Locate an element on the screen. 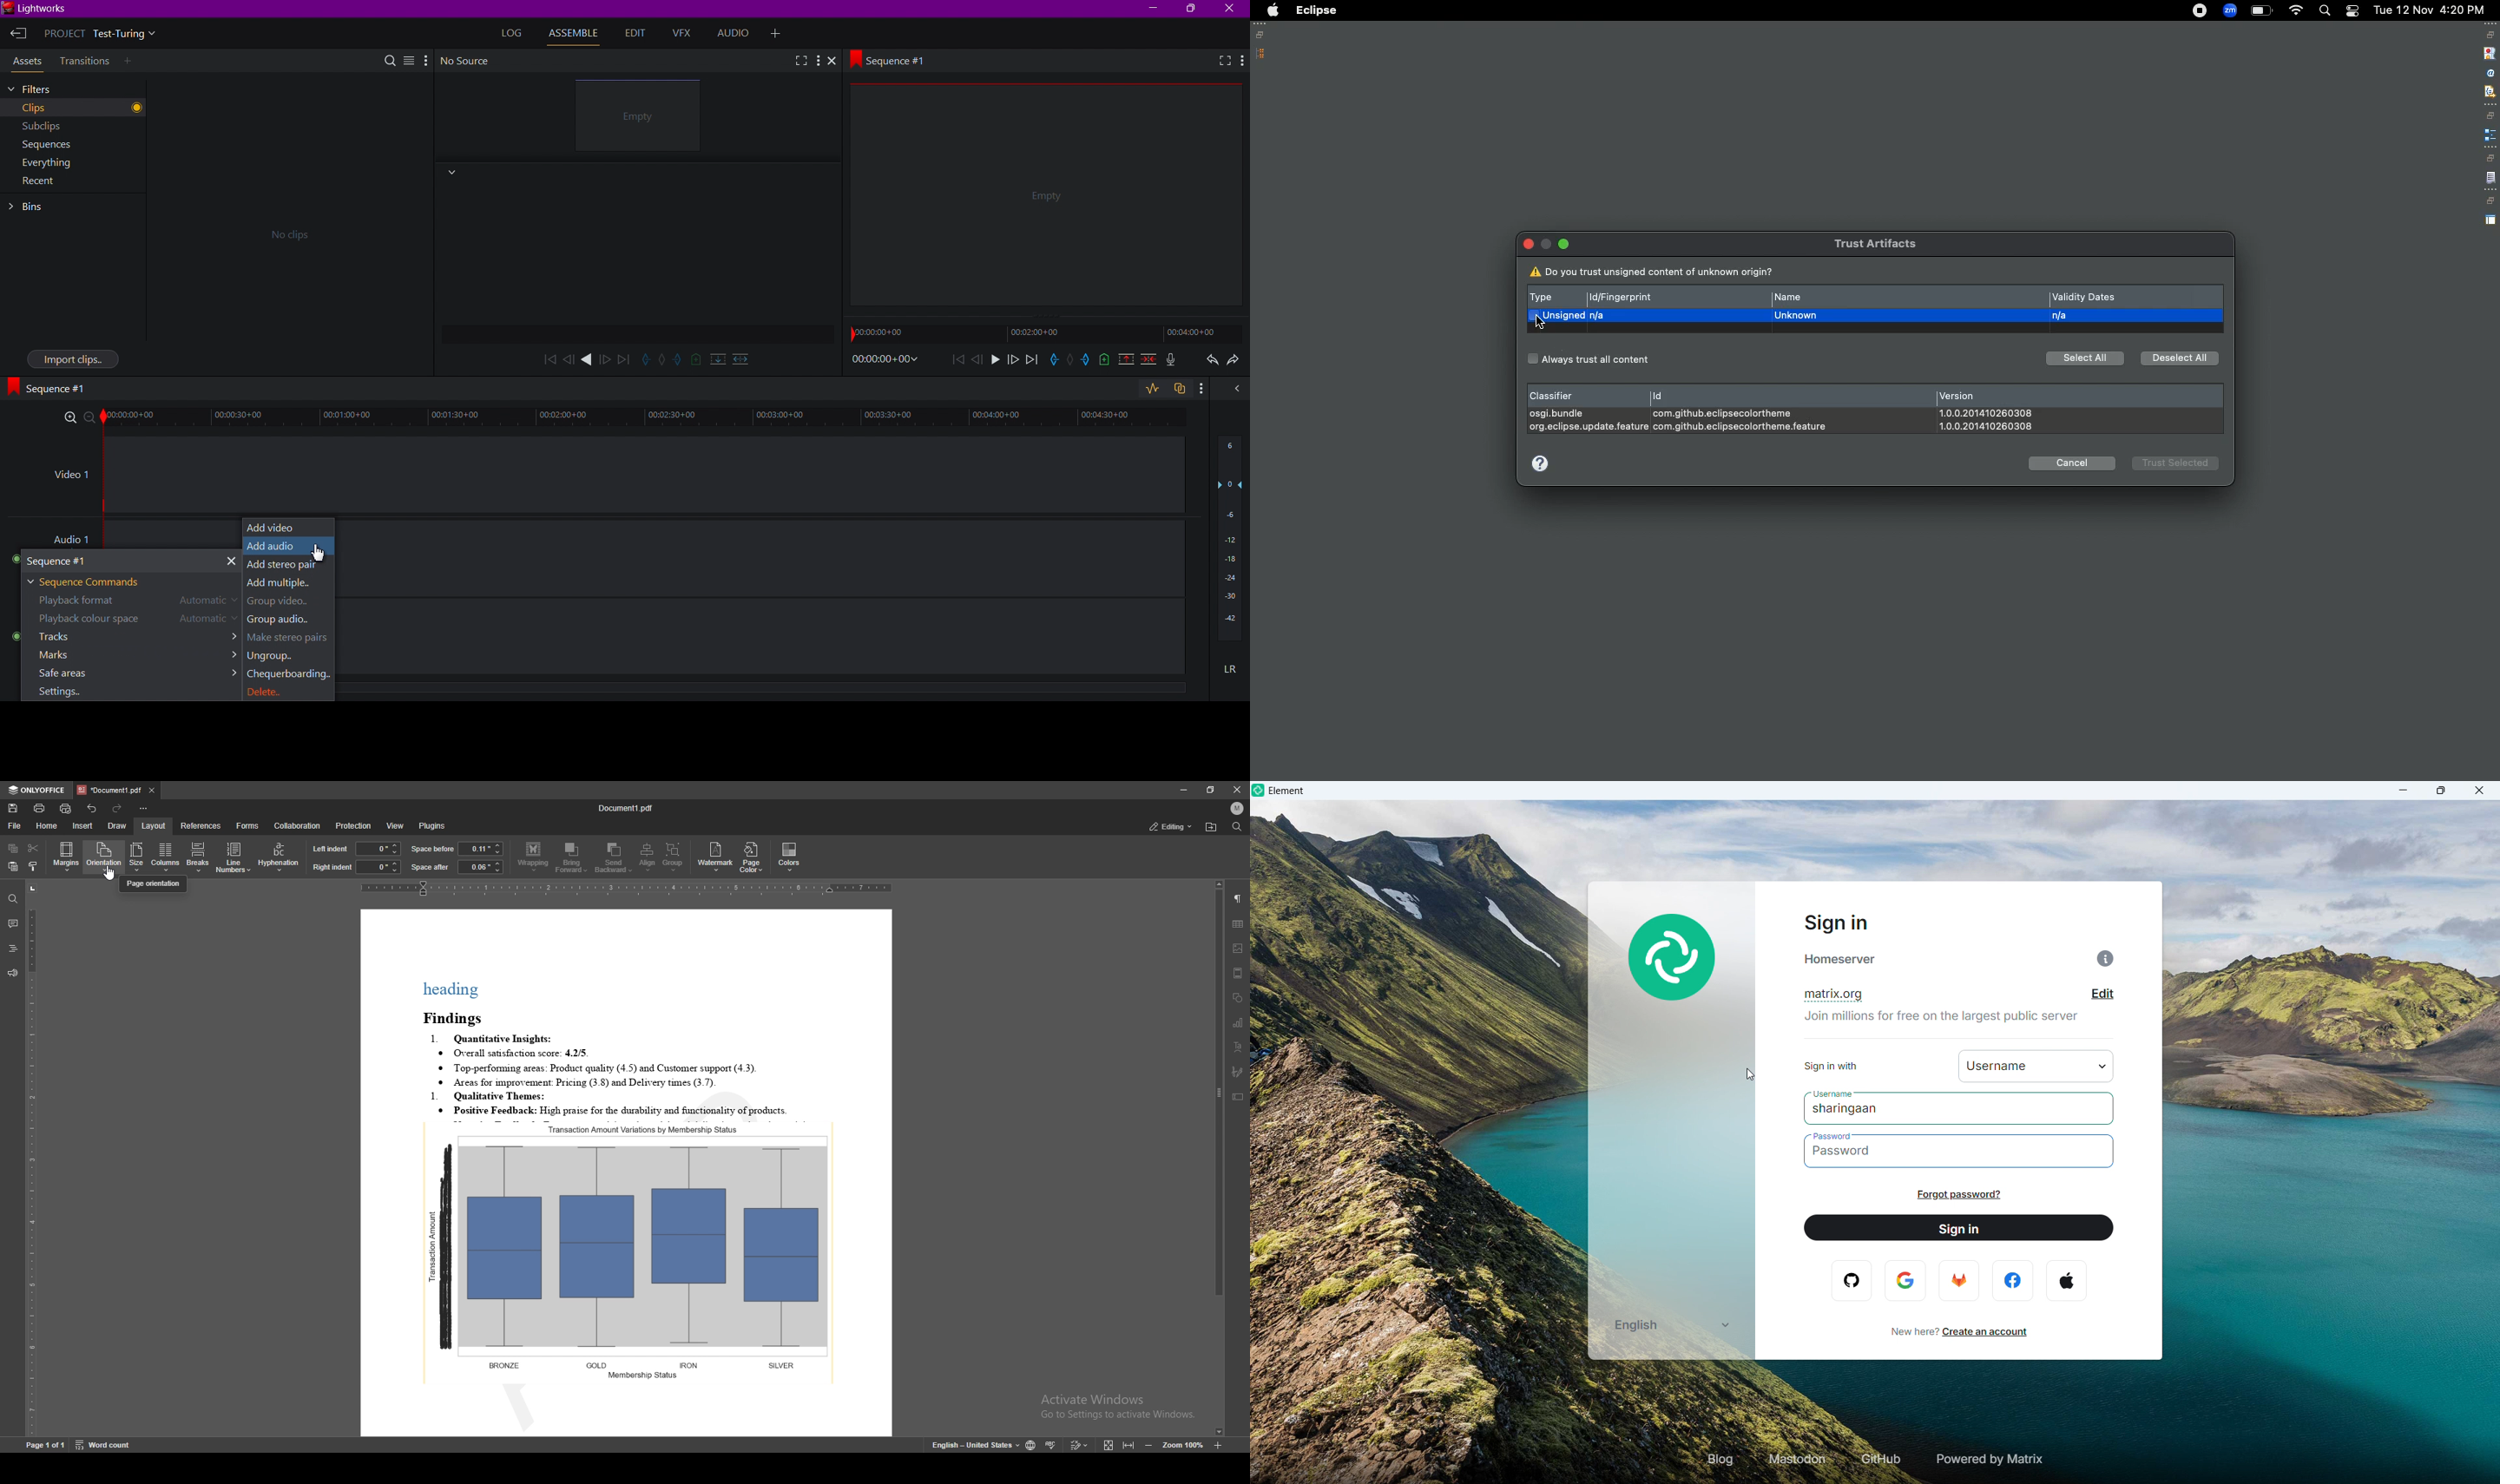 This screenshot has width=2520, height=1484. Id is located at coordinates (1748, 410).